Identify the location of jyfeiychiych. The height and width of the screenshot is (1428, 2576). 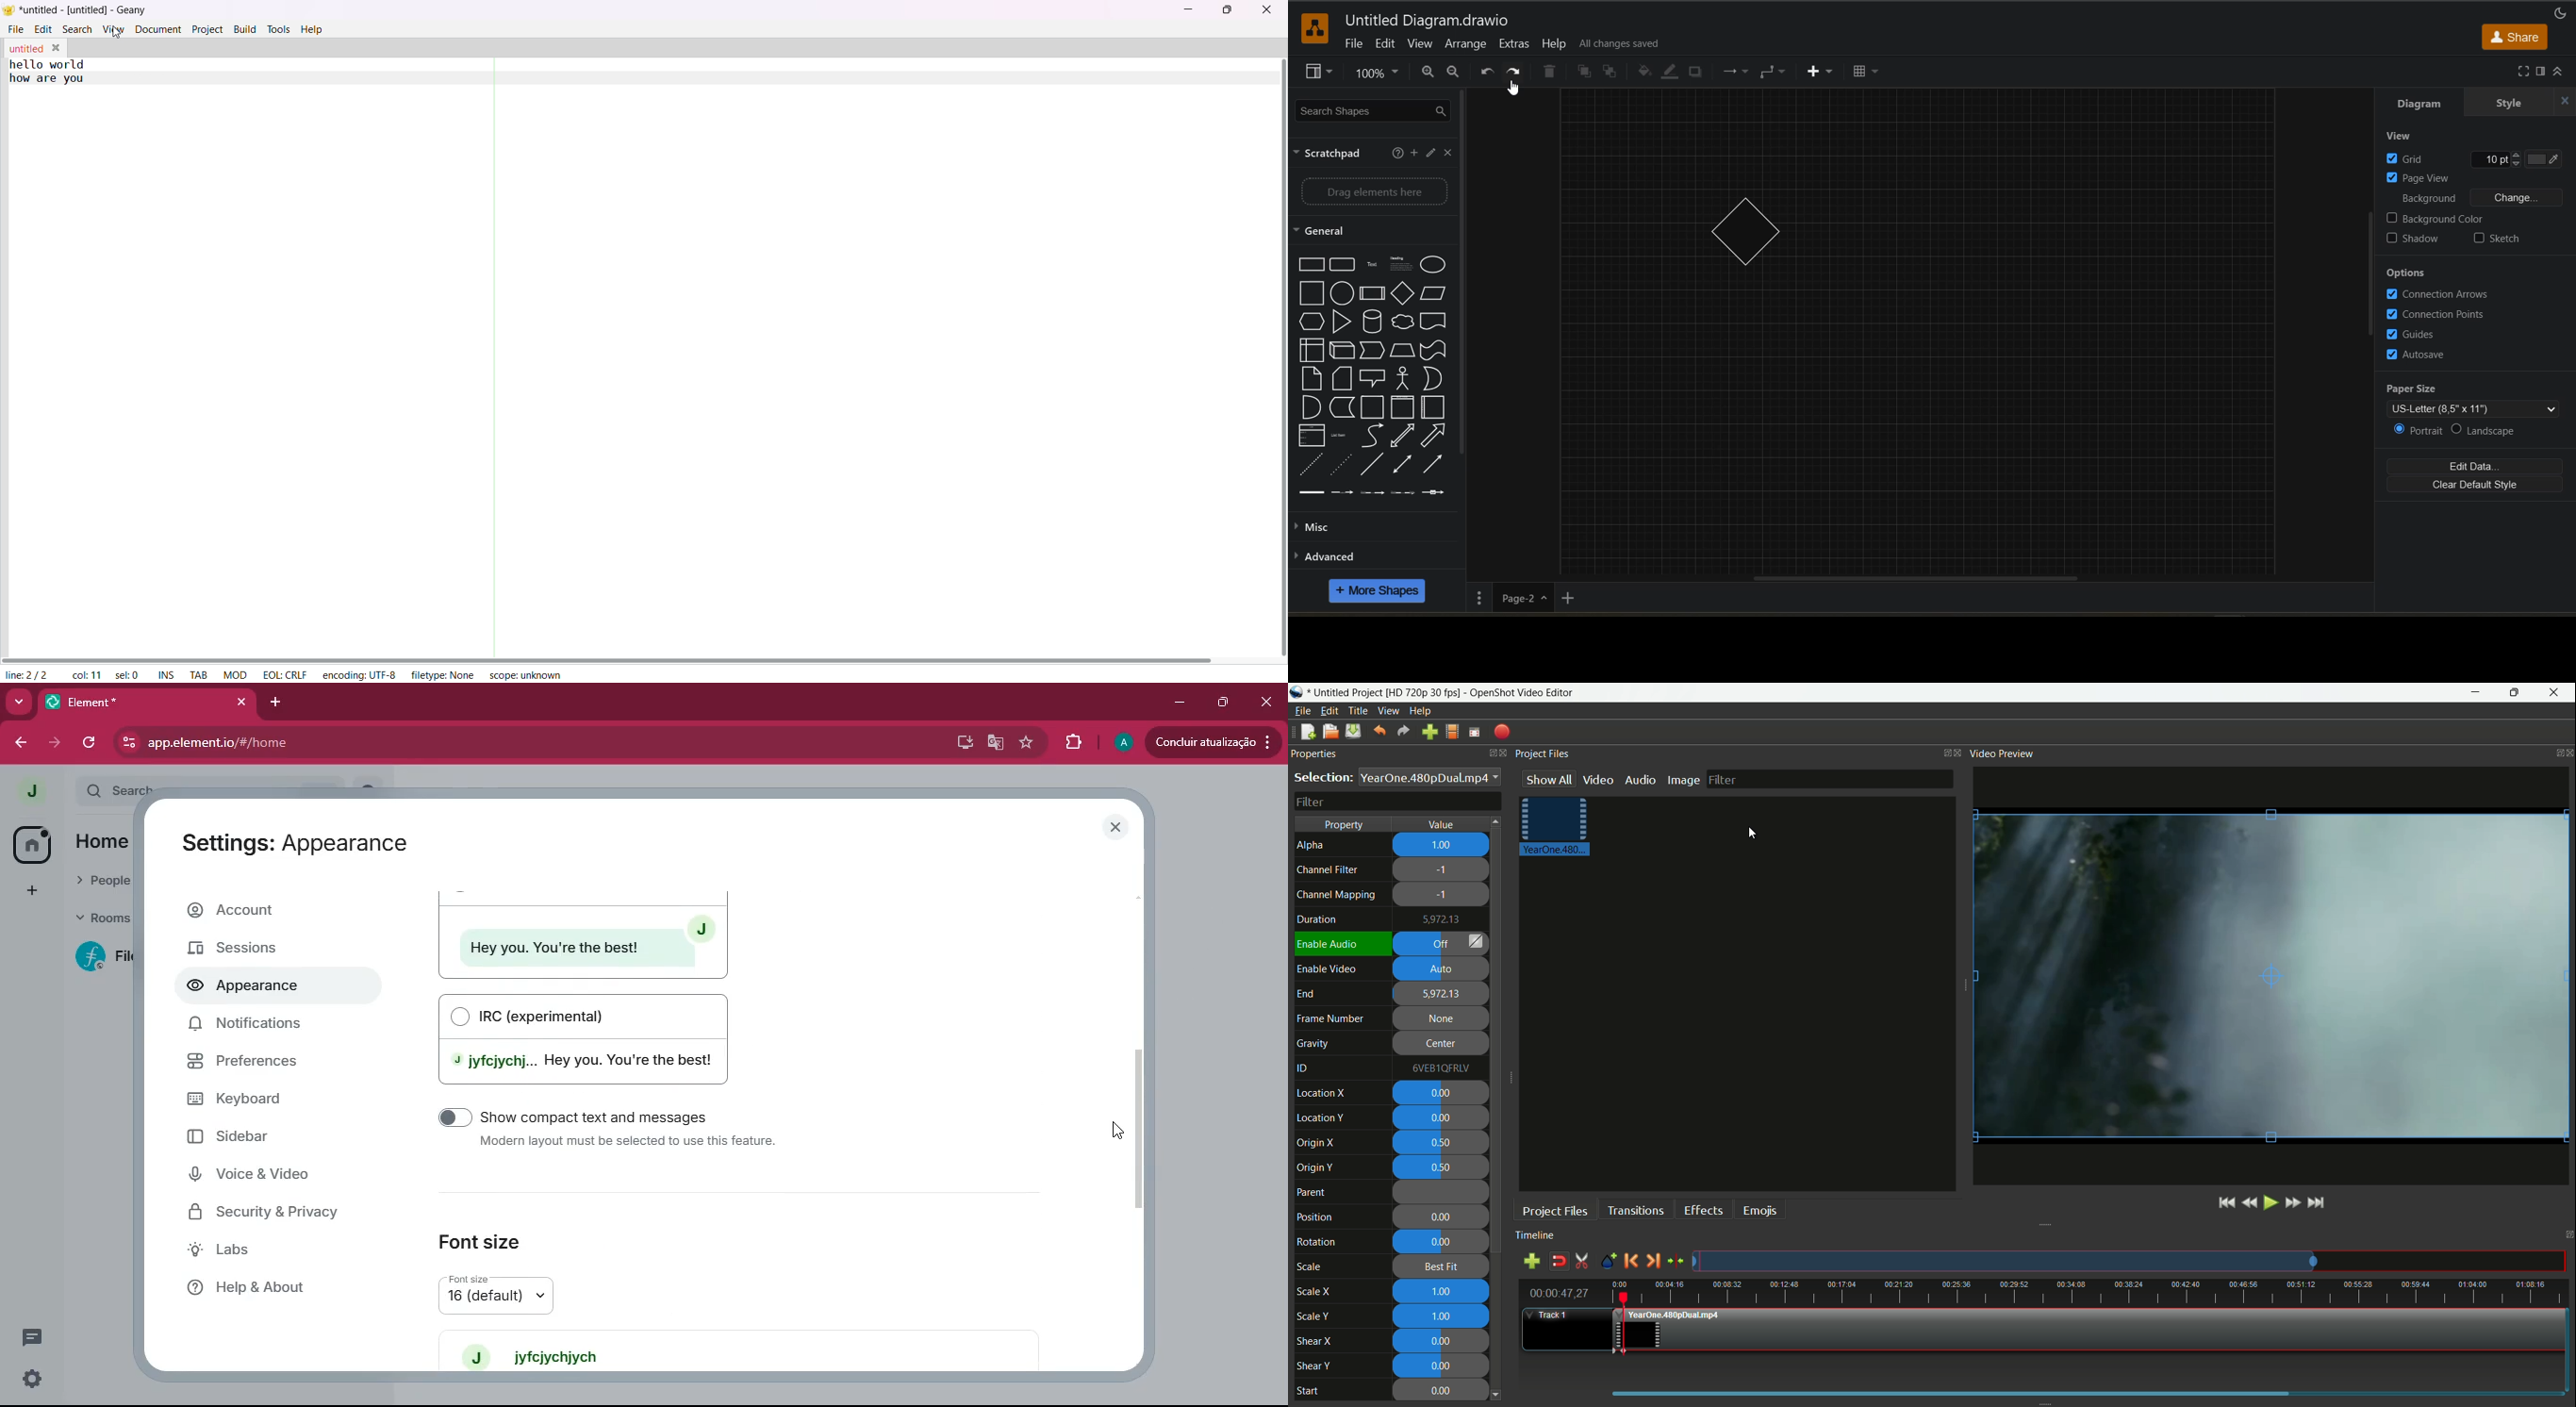
(544, 1355).